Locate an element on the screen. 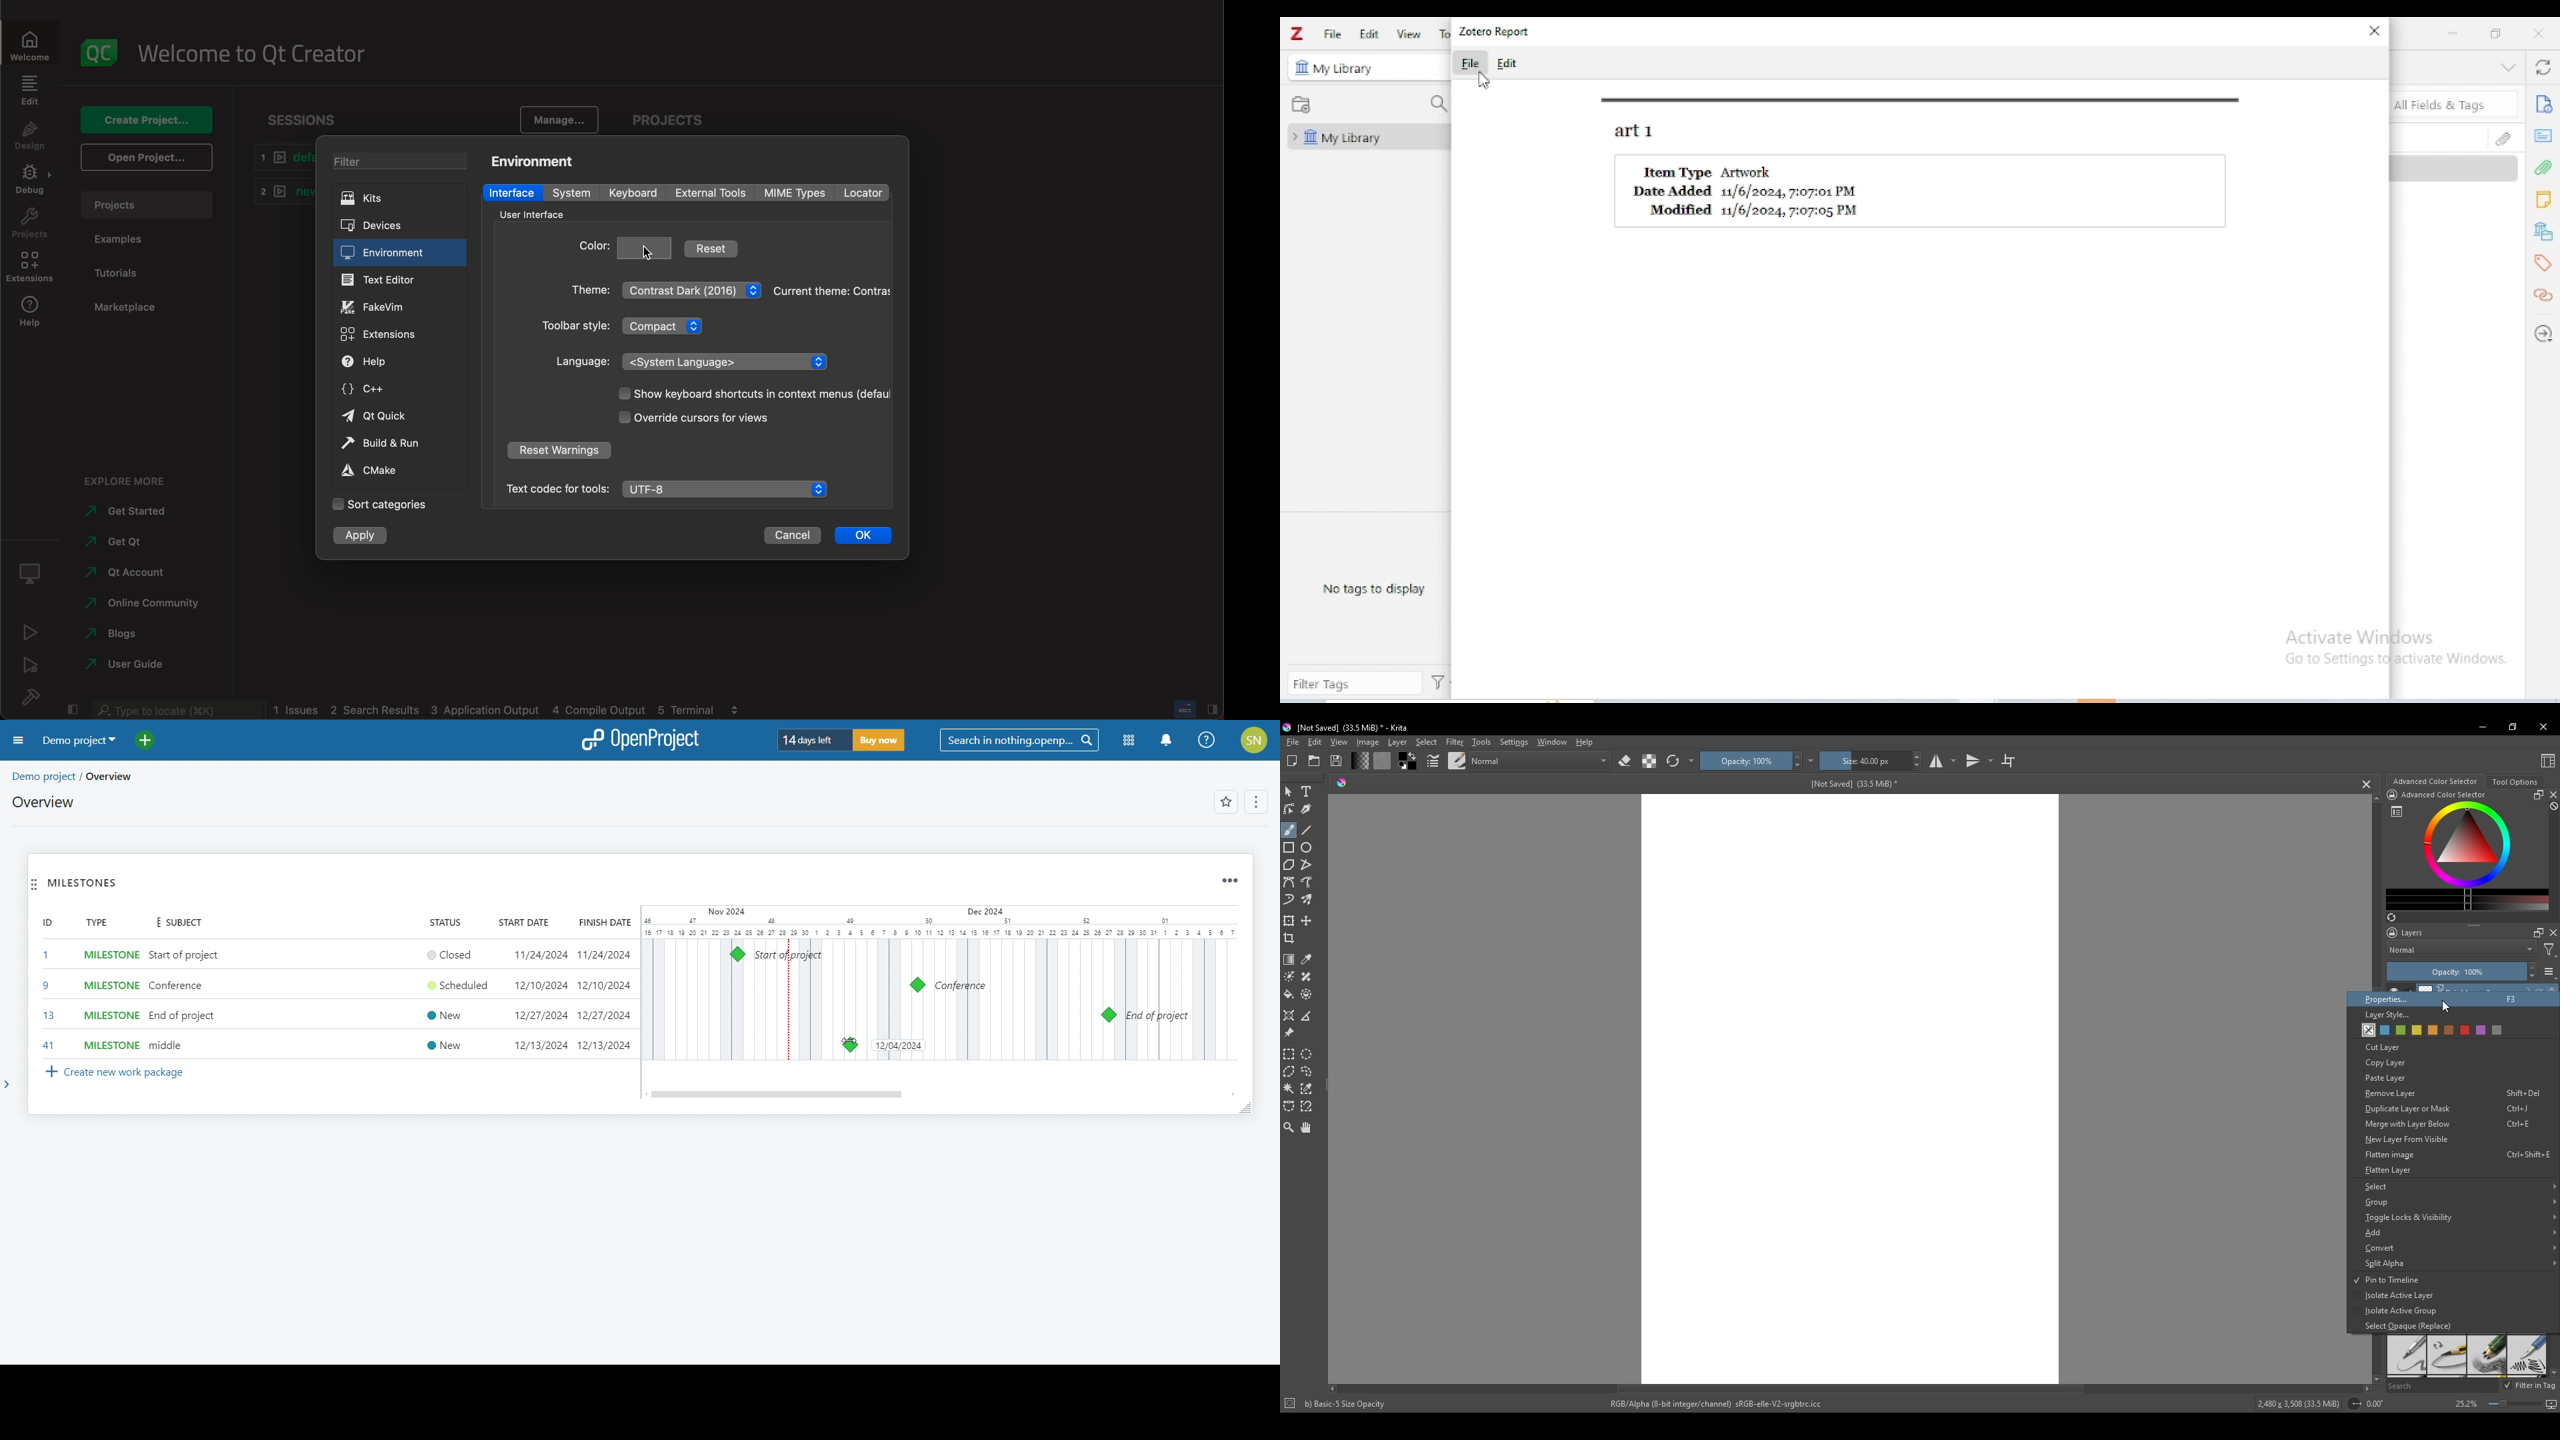  Save is located at coordinates (1337, 760).